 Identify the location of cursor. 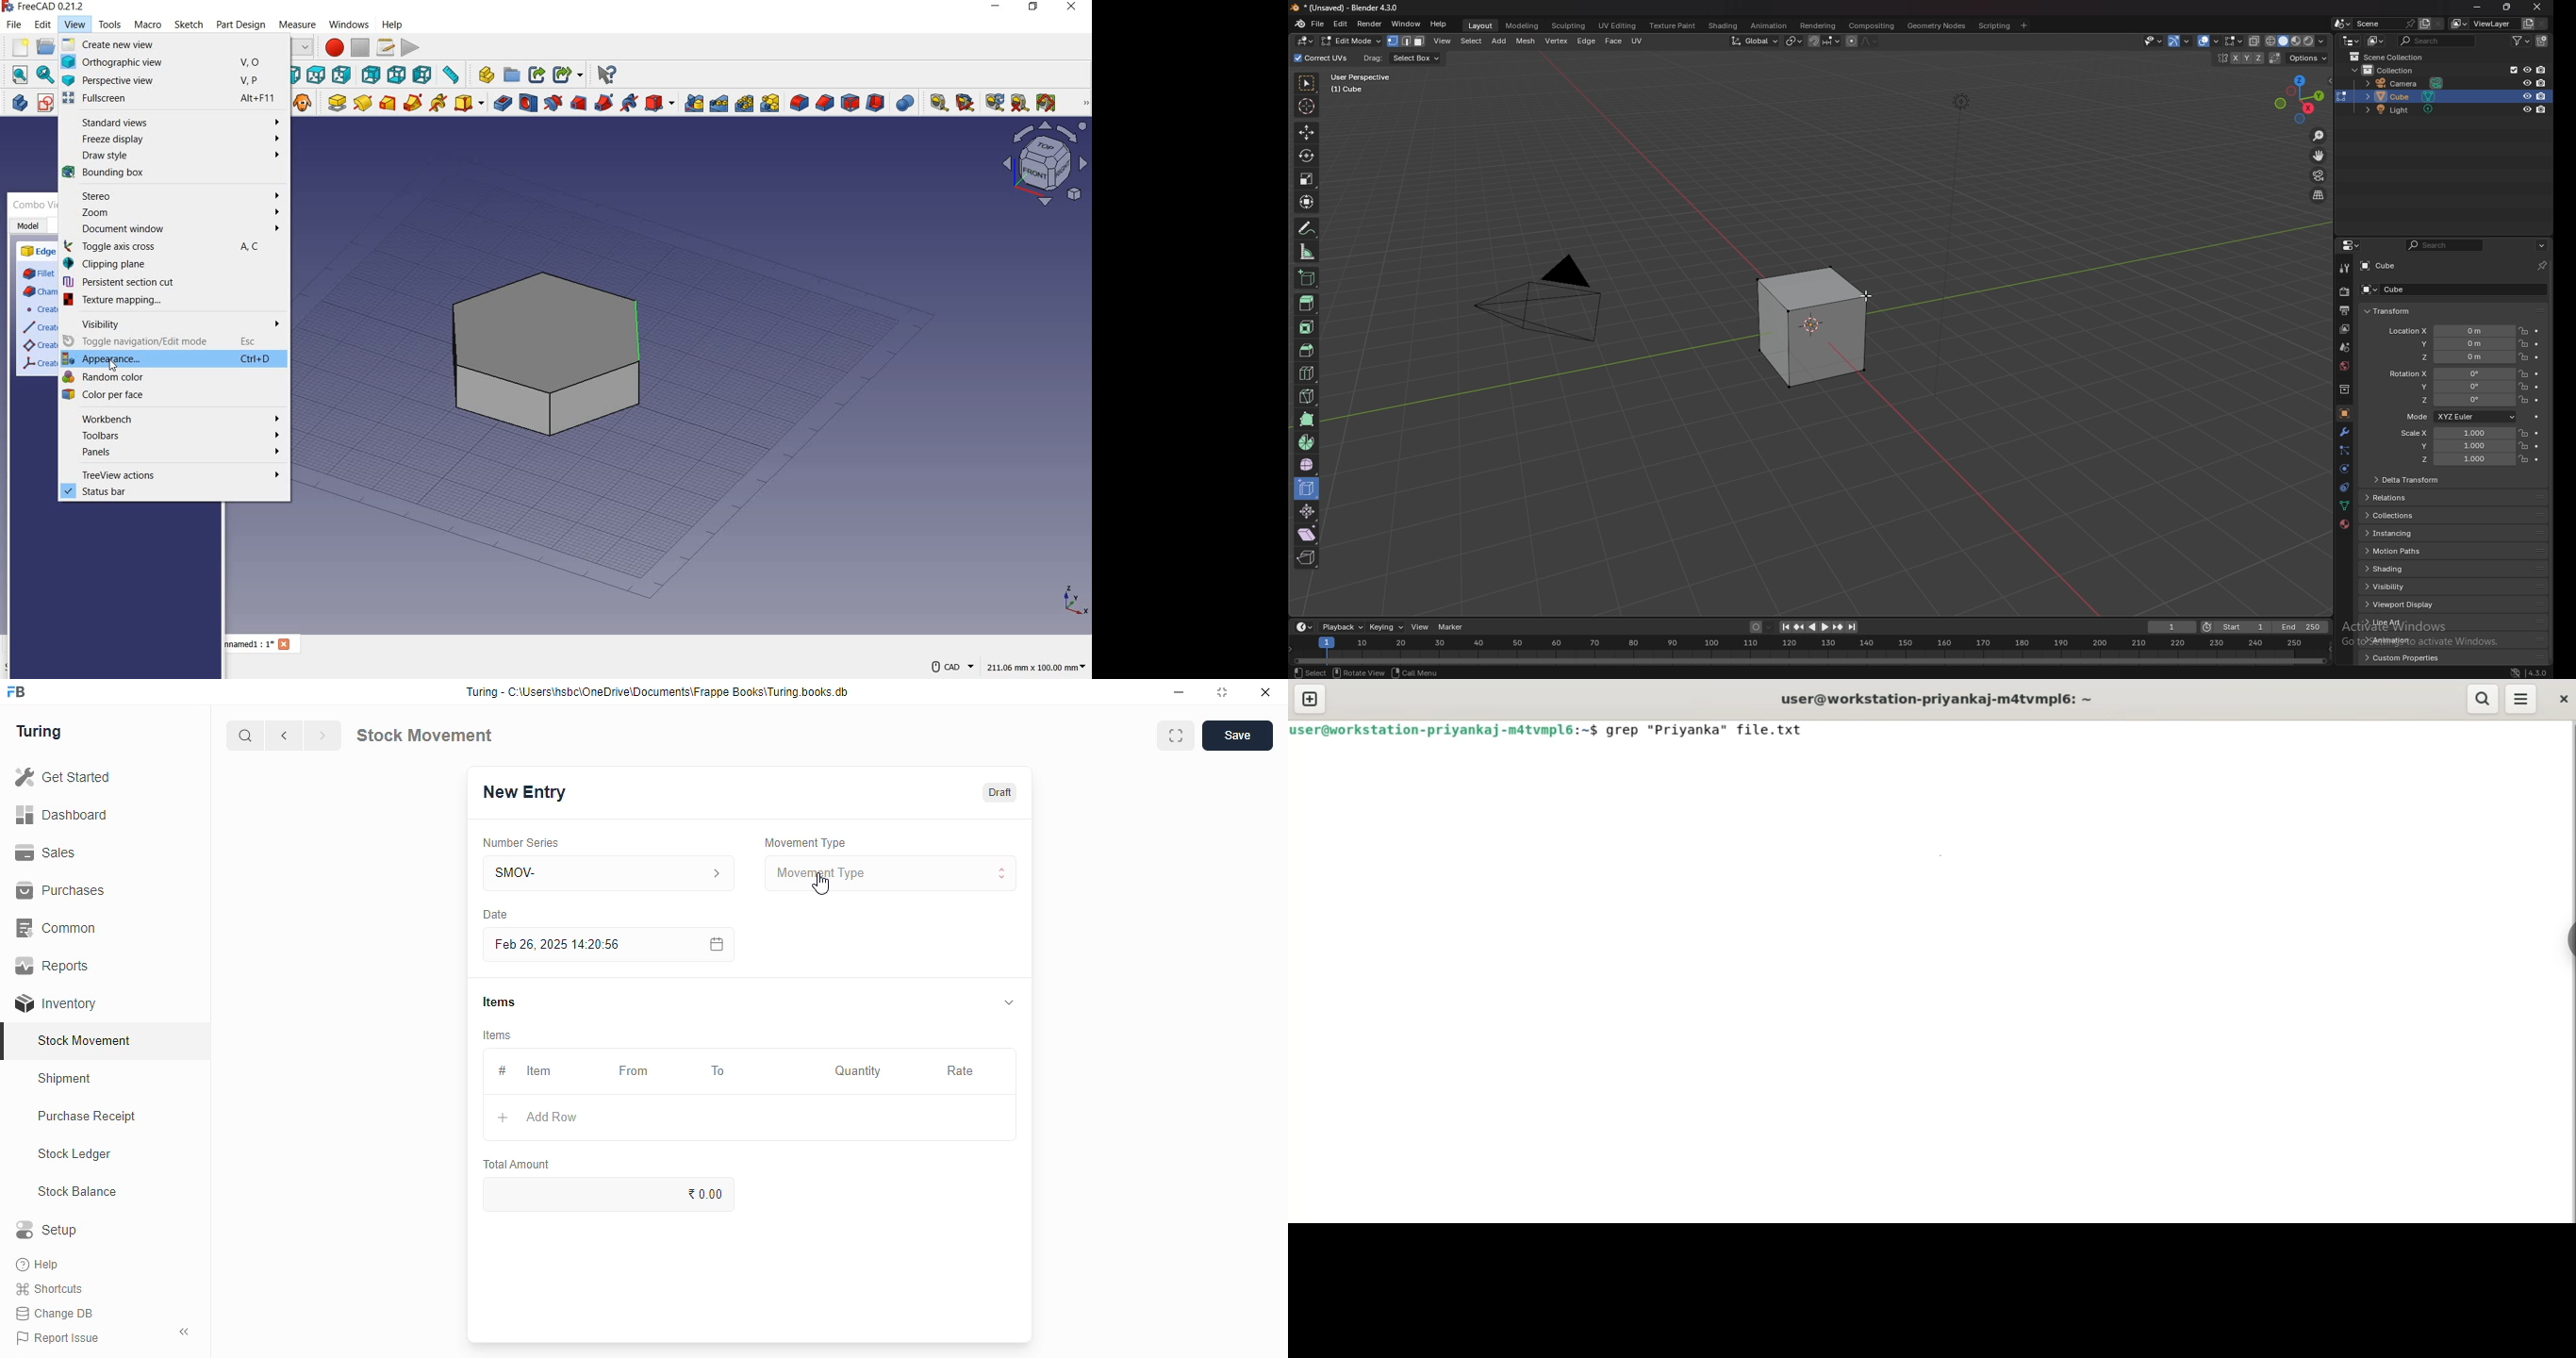
(820, 884).